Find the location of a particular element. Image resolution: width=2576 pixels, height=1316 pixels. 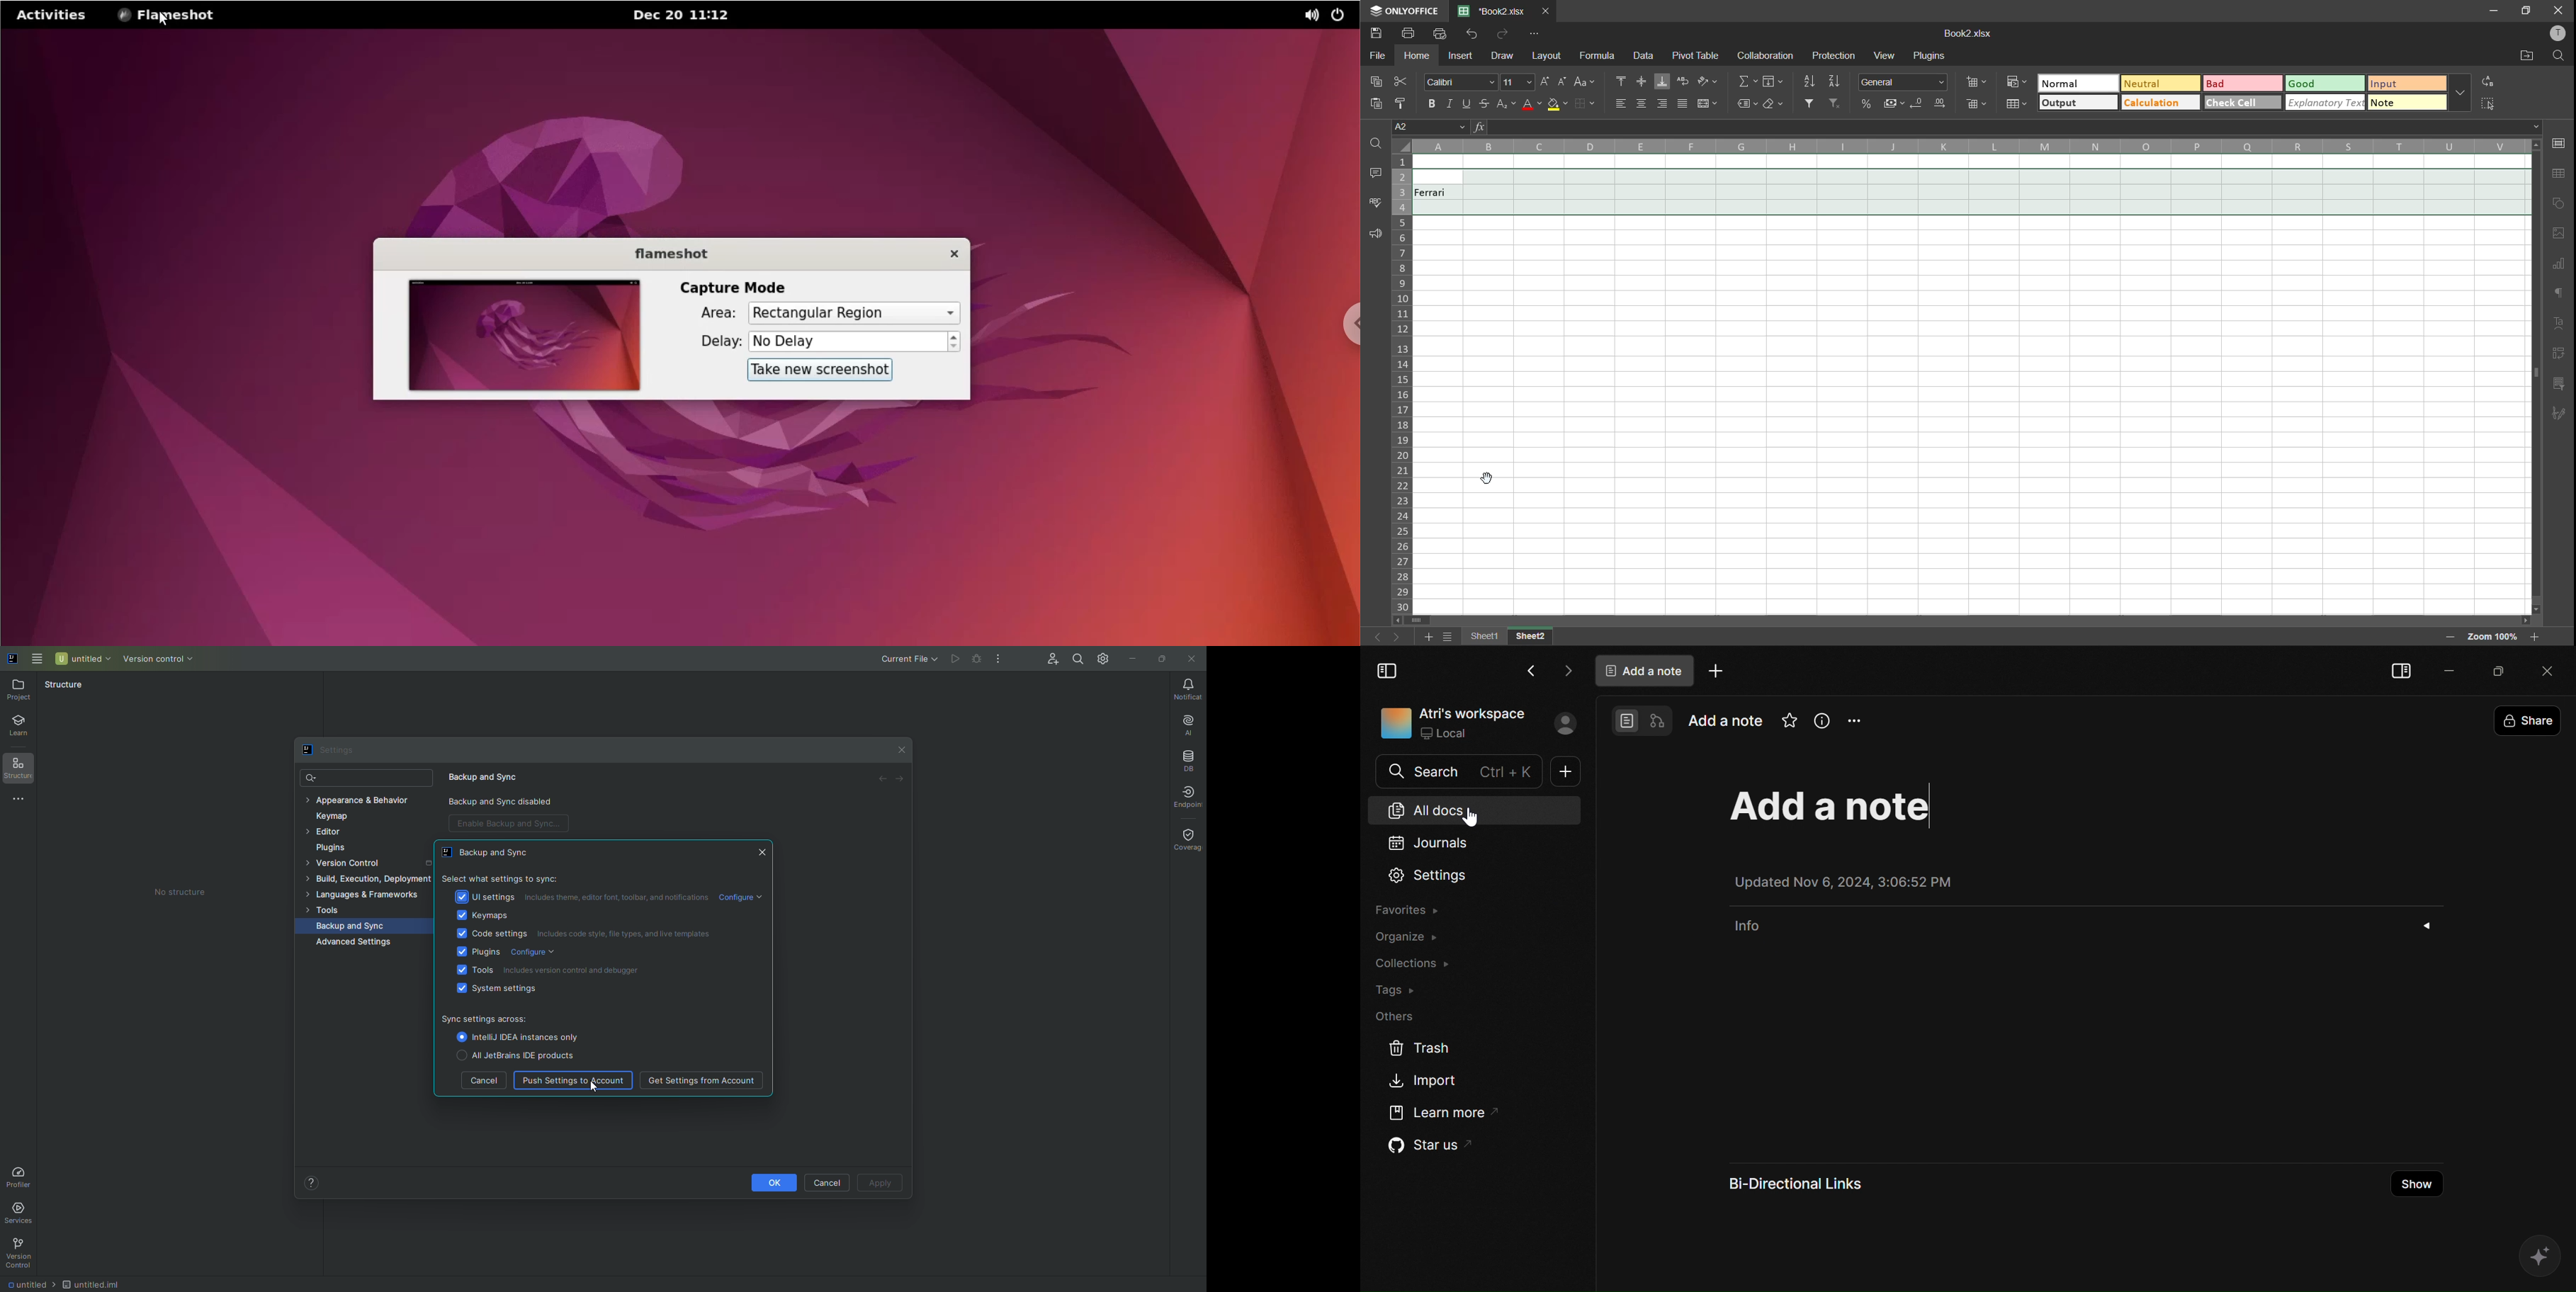

profile is located at coordinates (2559, 34).